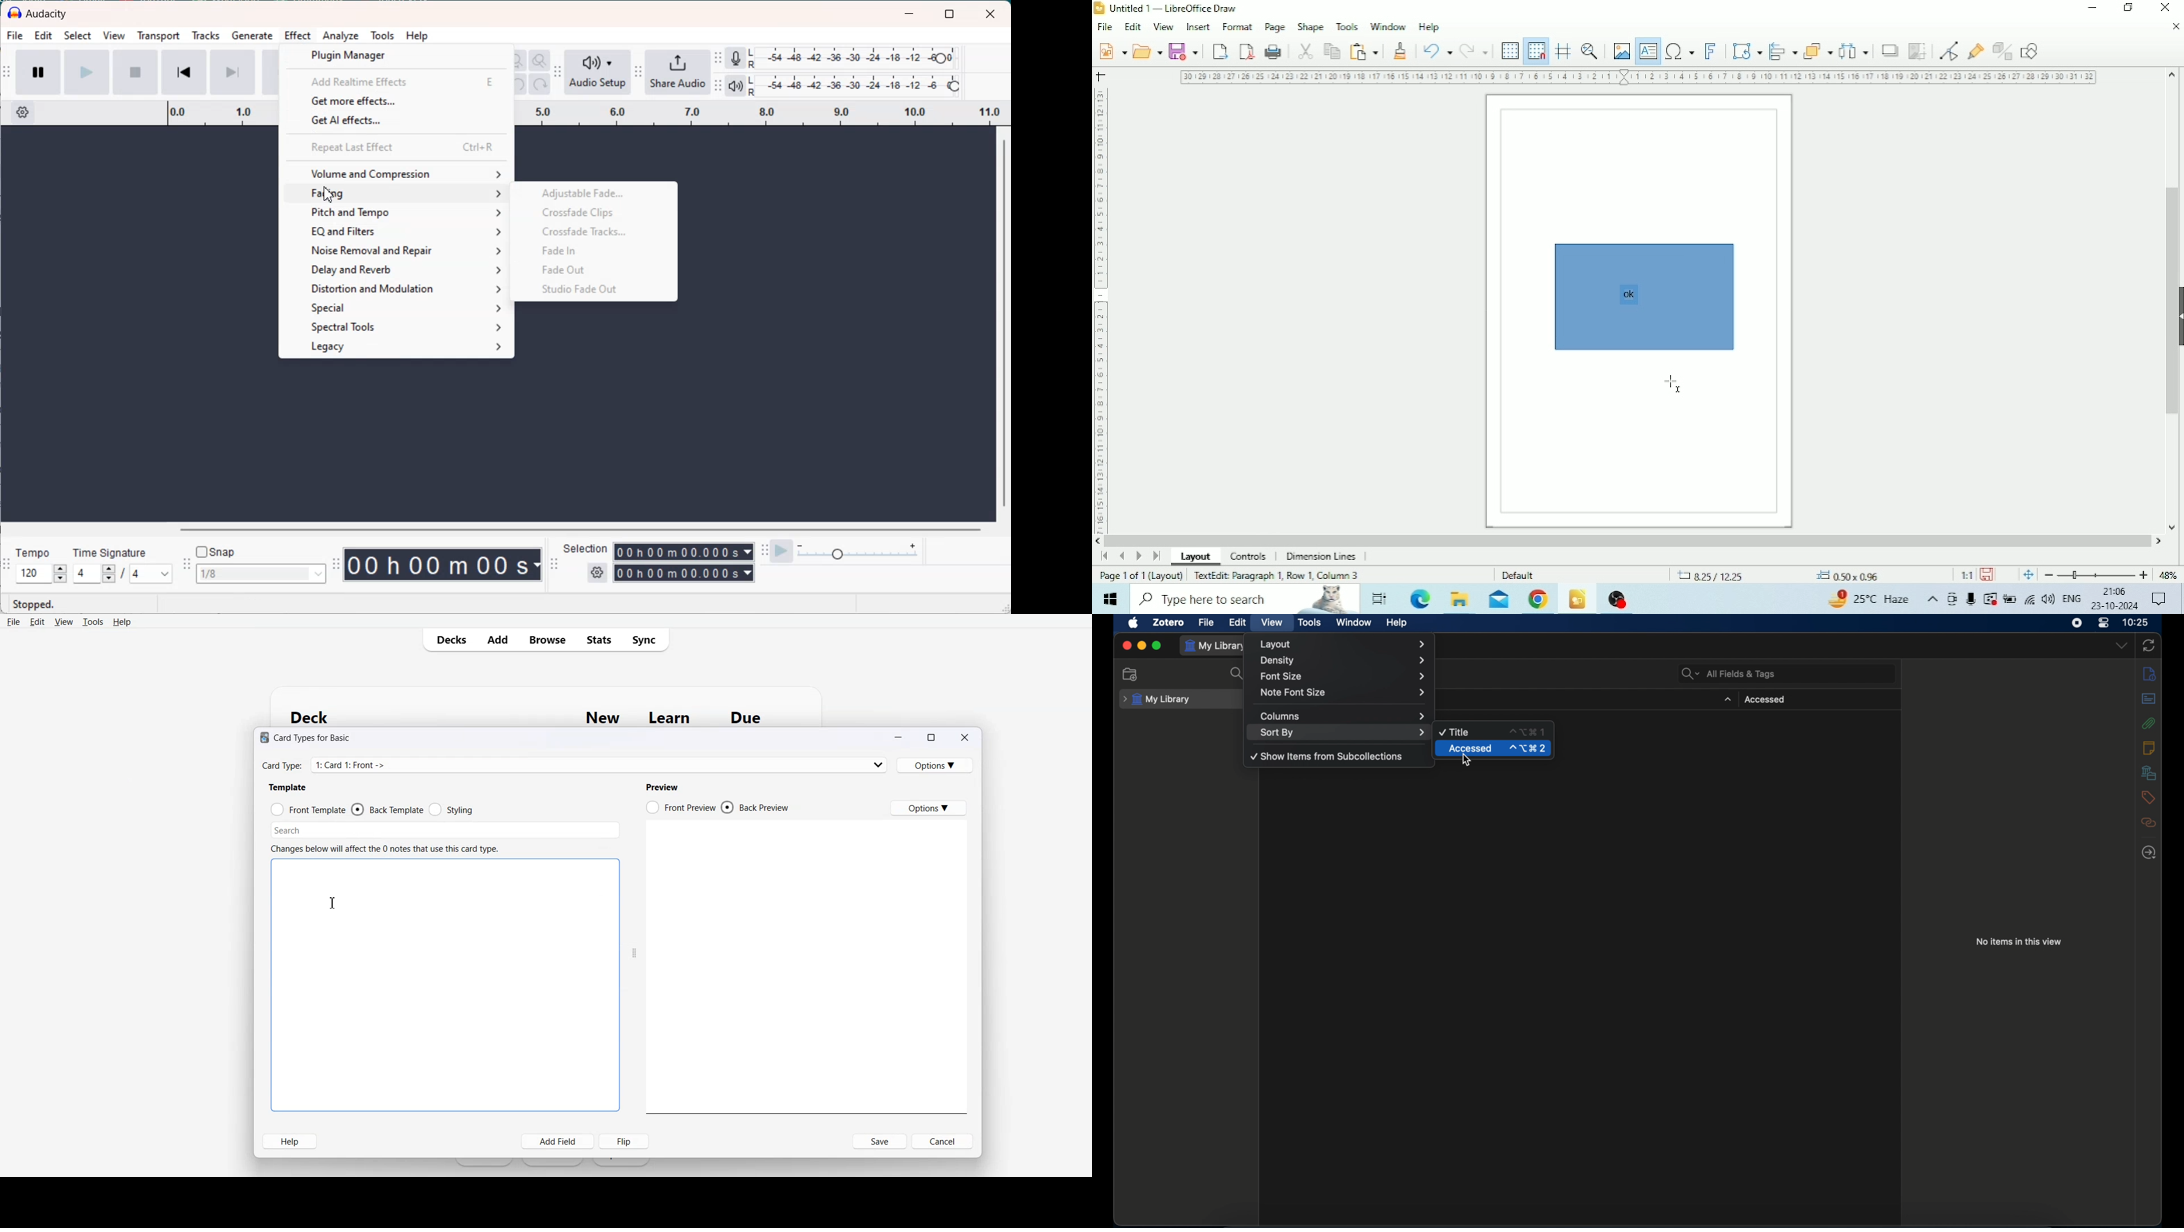 This screenshot has width=2184, height=1232. Describe the element at coordinates (1950, 52) in the screenshot. I see `Toggle Point Edit Mode` at that location.